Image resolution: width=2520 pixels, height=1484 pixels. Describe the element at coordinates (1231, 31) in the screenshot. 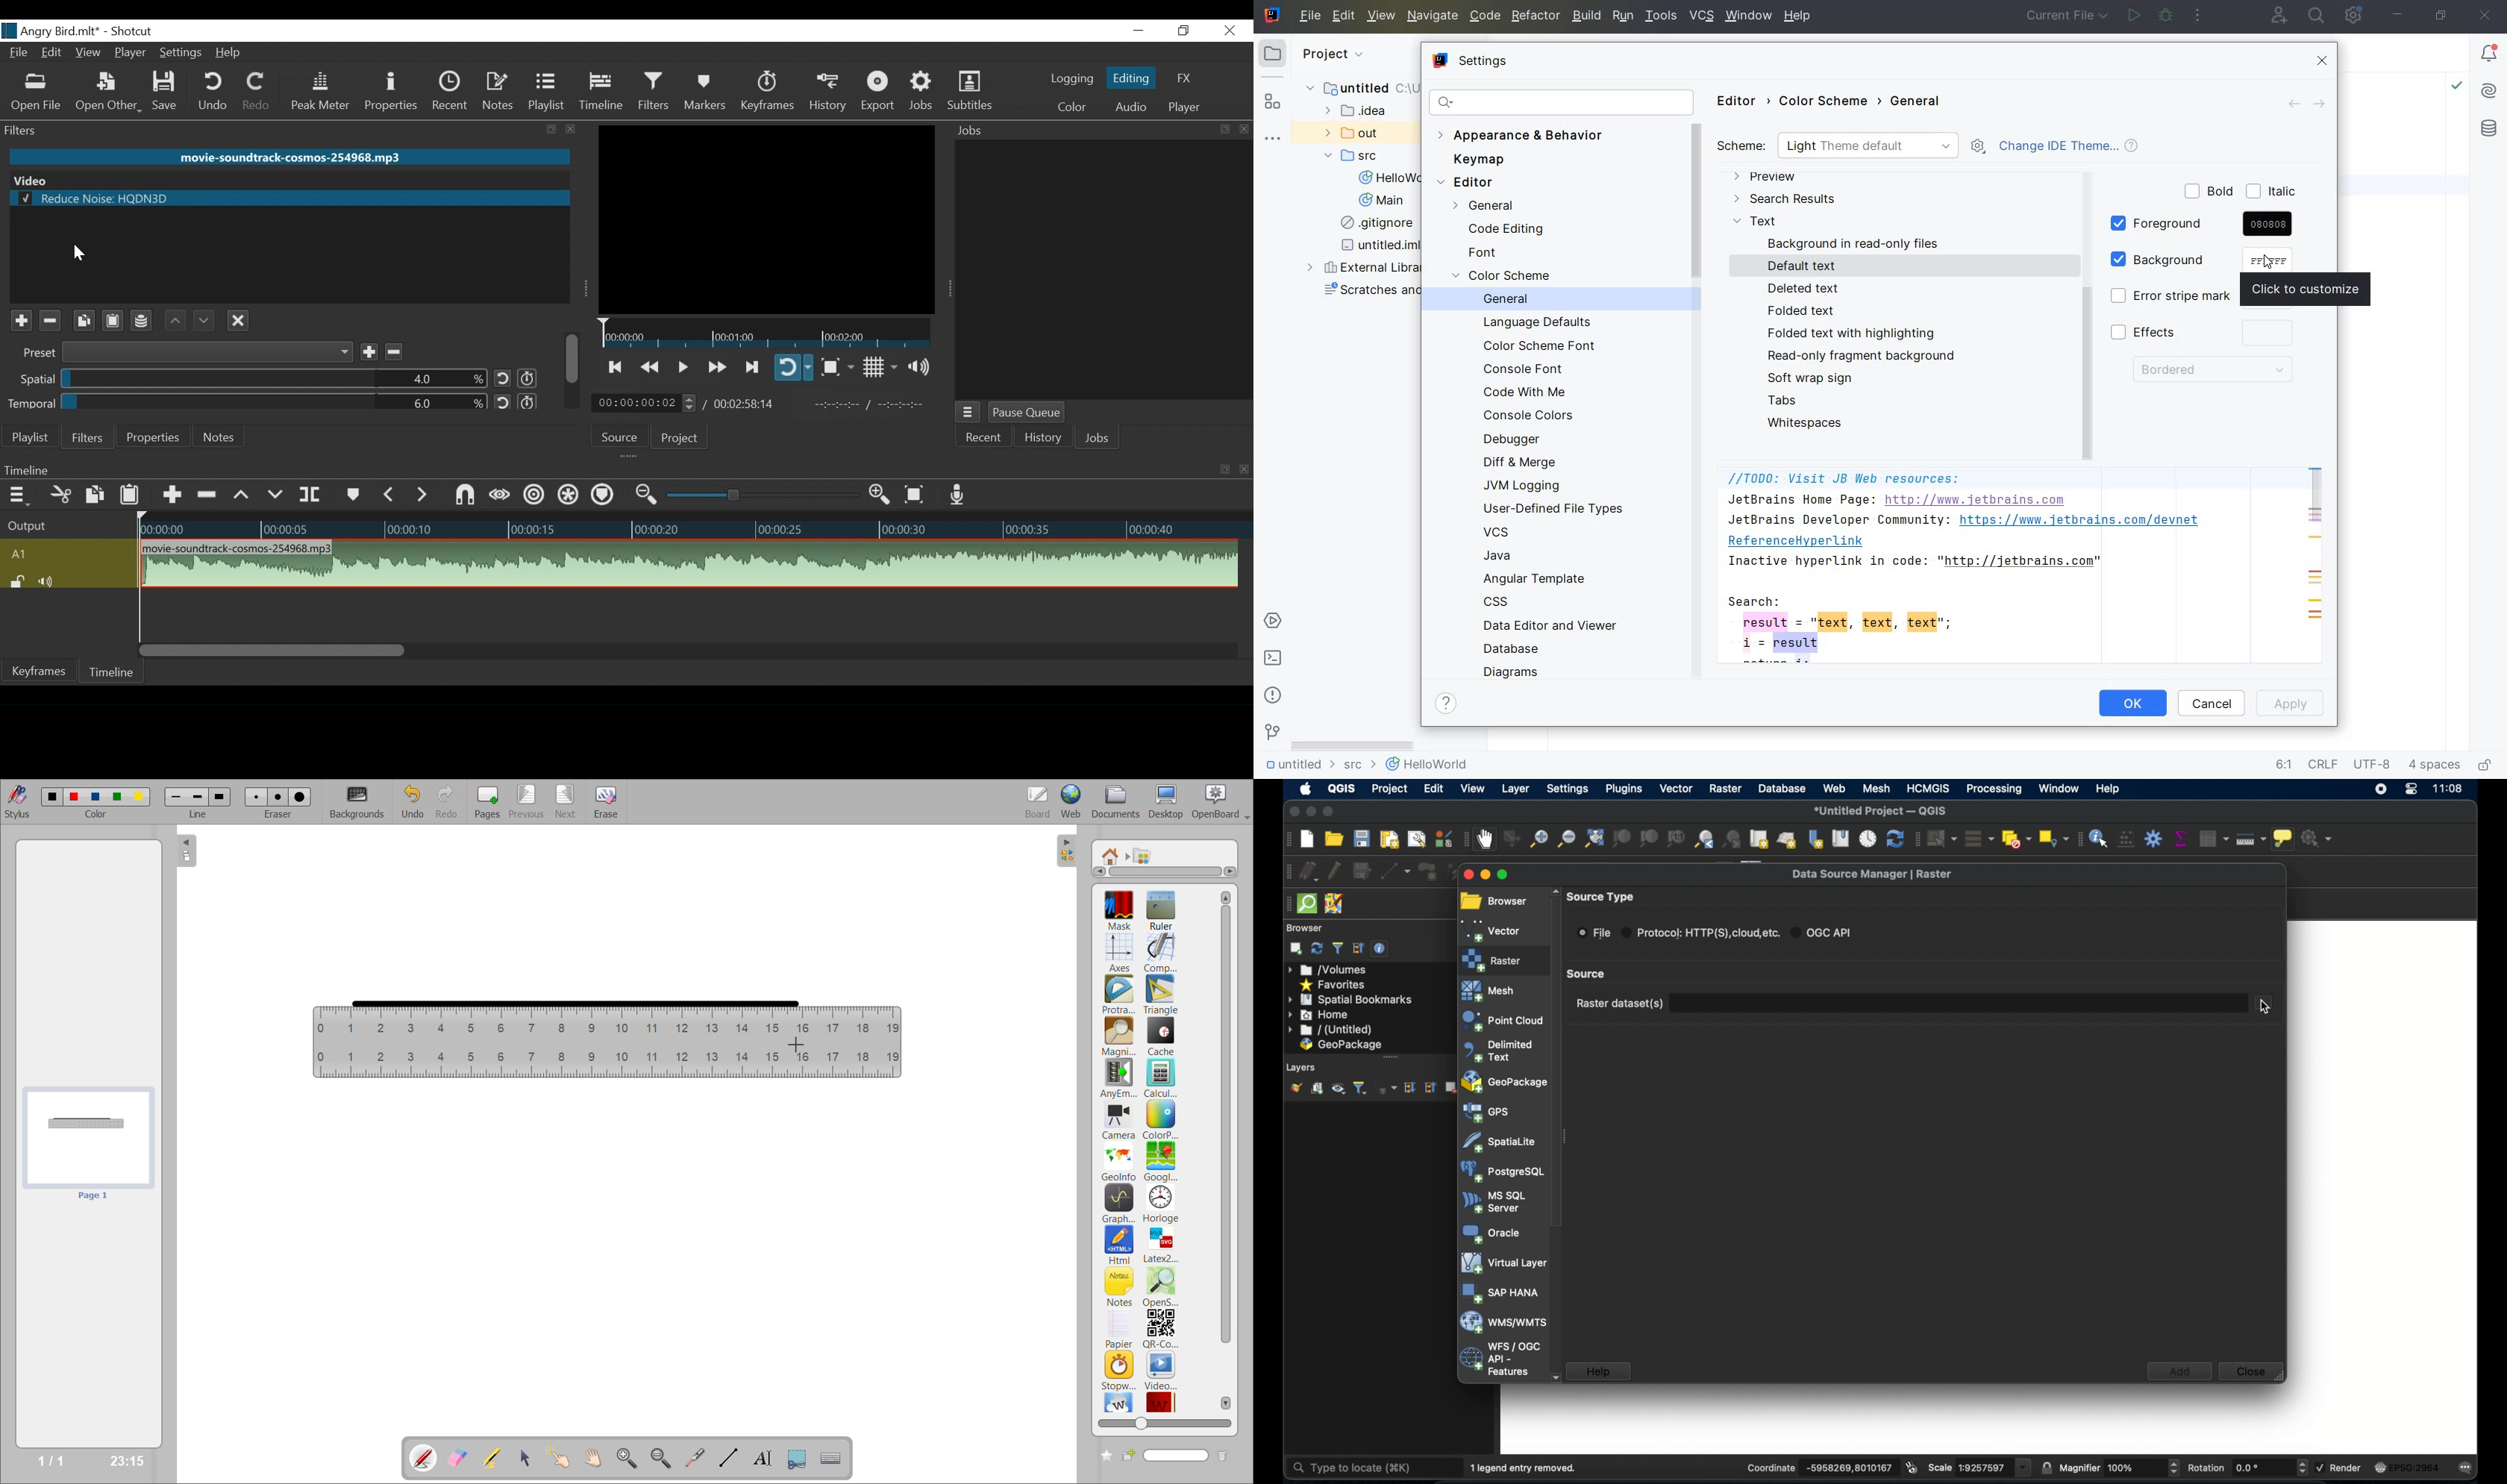

I see `Close` at that location.